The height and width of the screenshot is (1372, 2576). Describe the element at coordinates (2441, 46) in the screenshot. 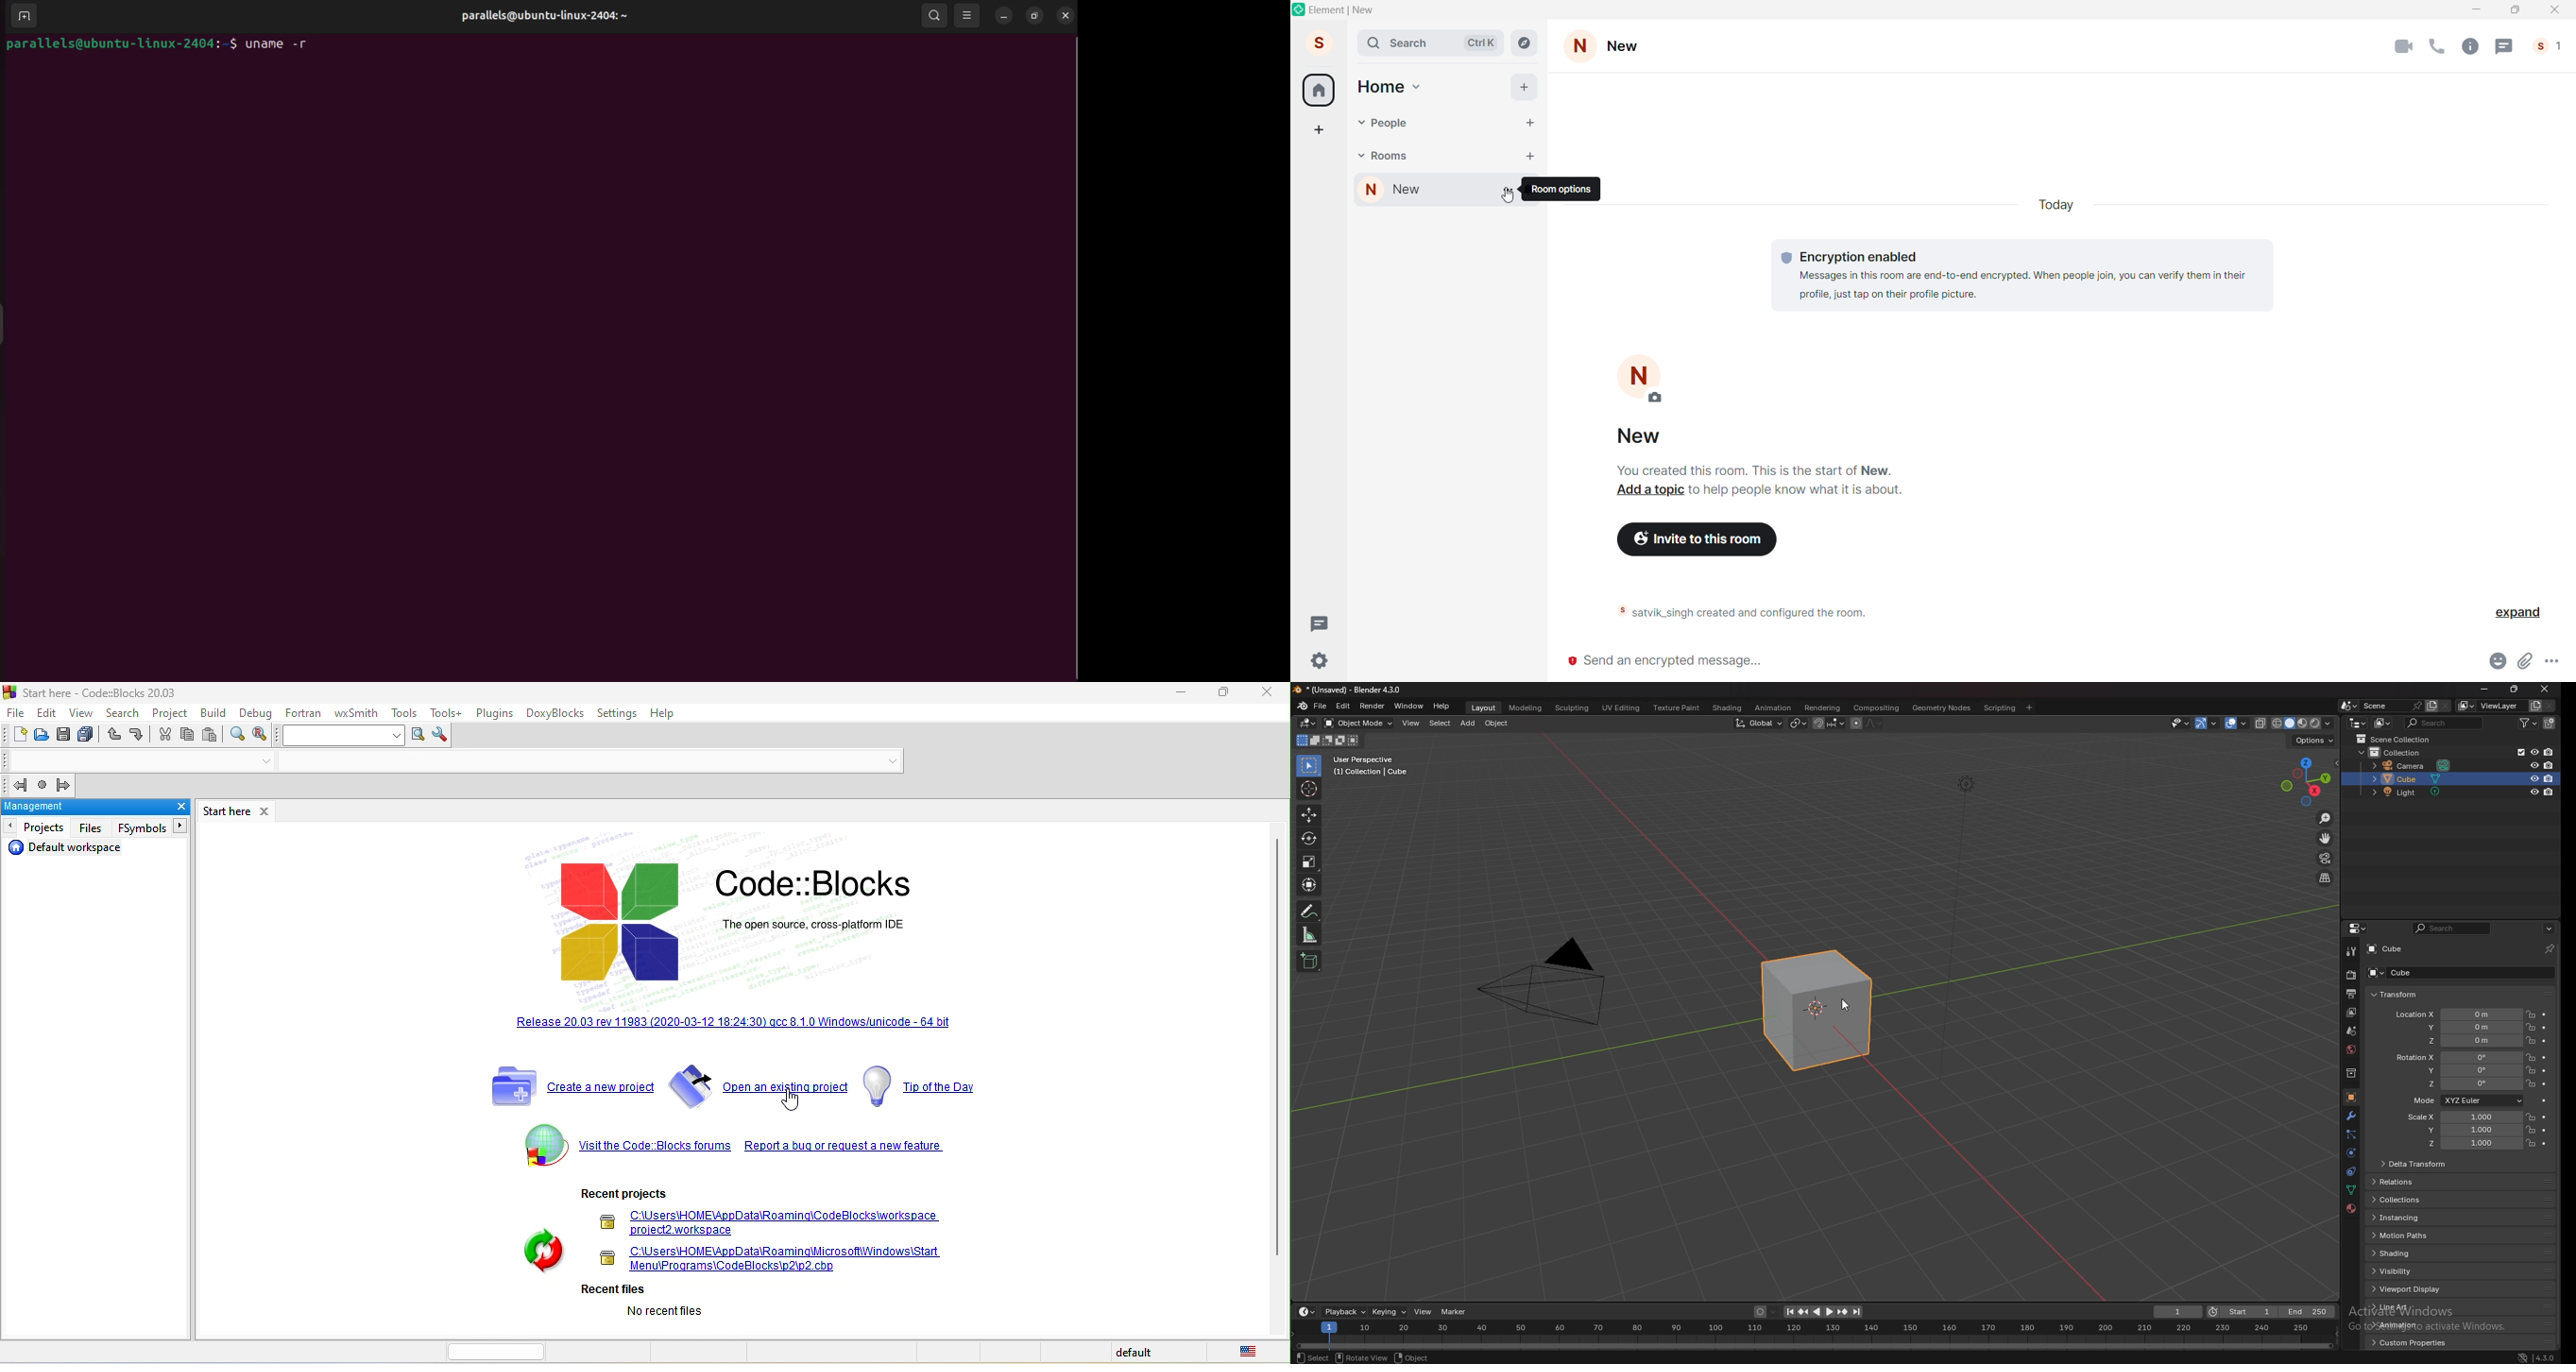

I see `Audio Call` at that location.